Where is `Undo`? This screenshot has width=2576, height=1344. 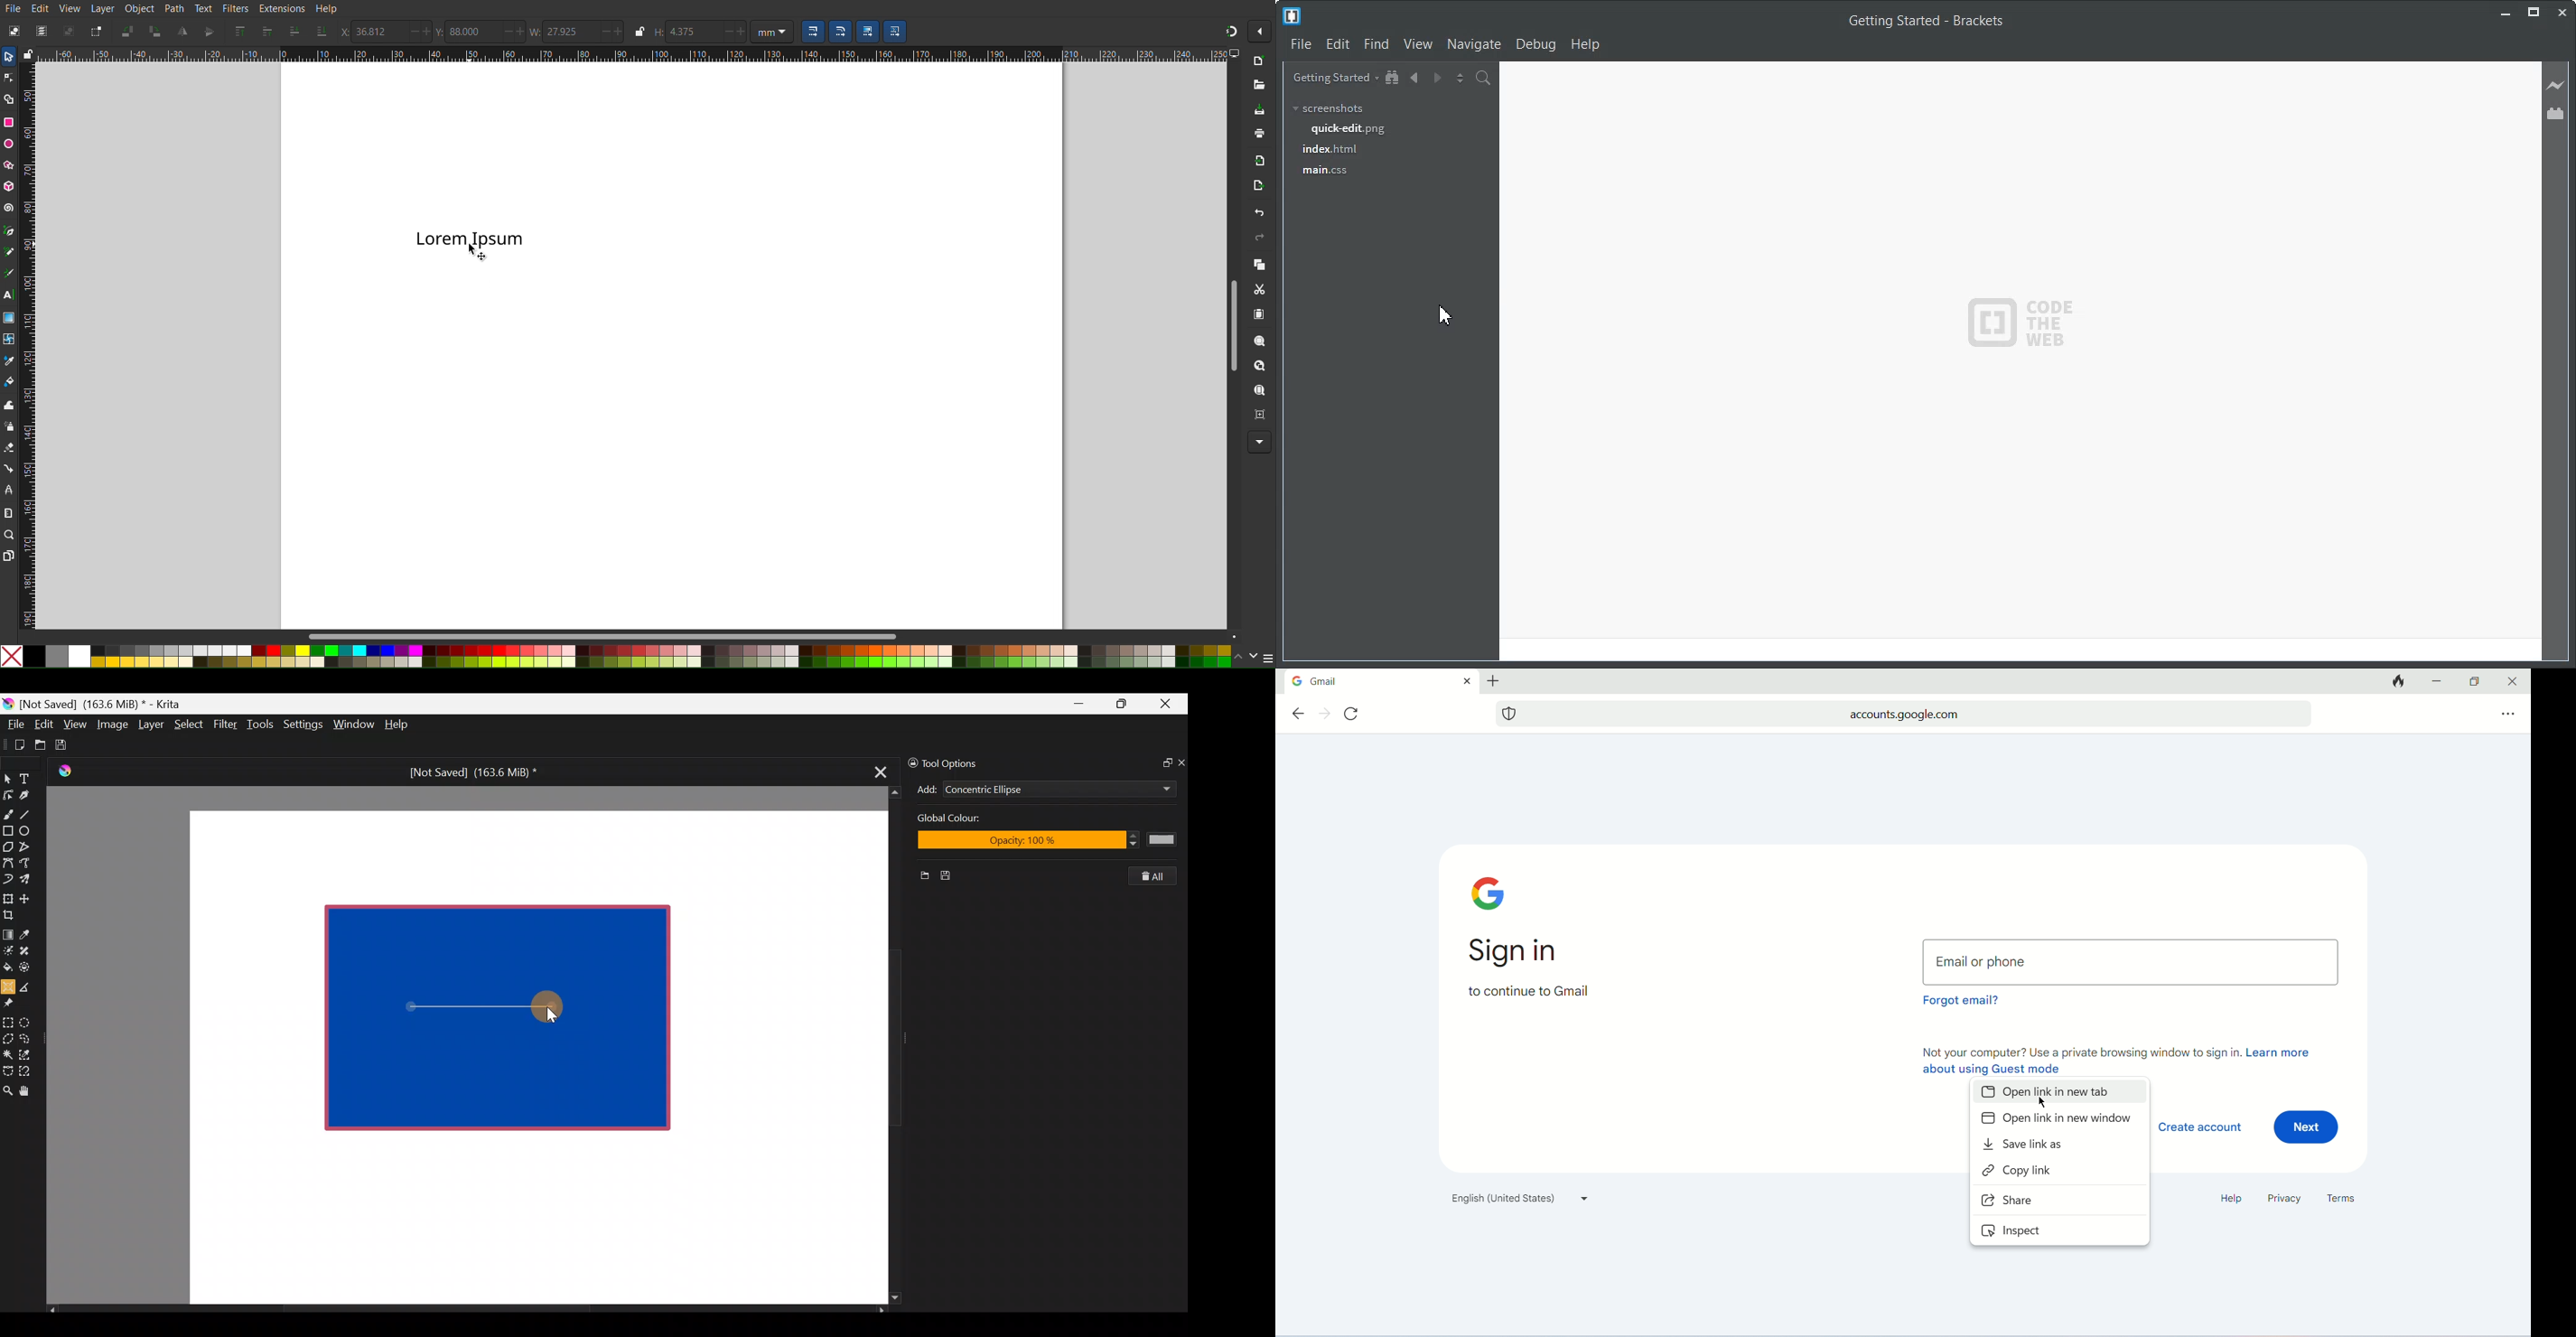
Undo is located at coordinates (1260, 213).